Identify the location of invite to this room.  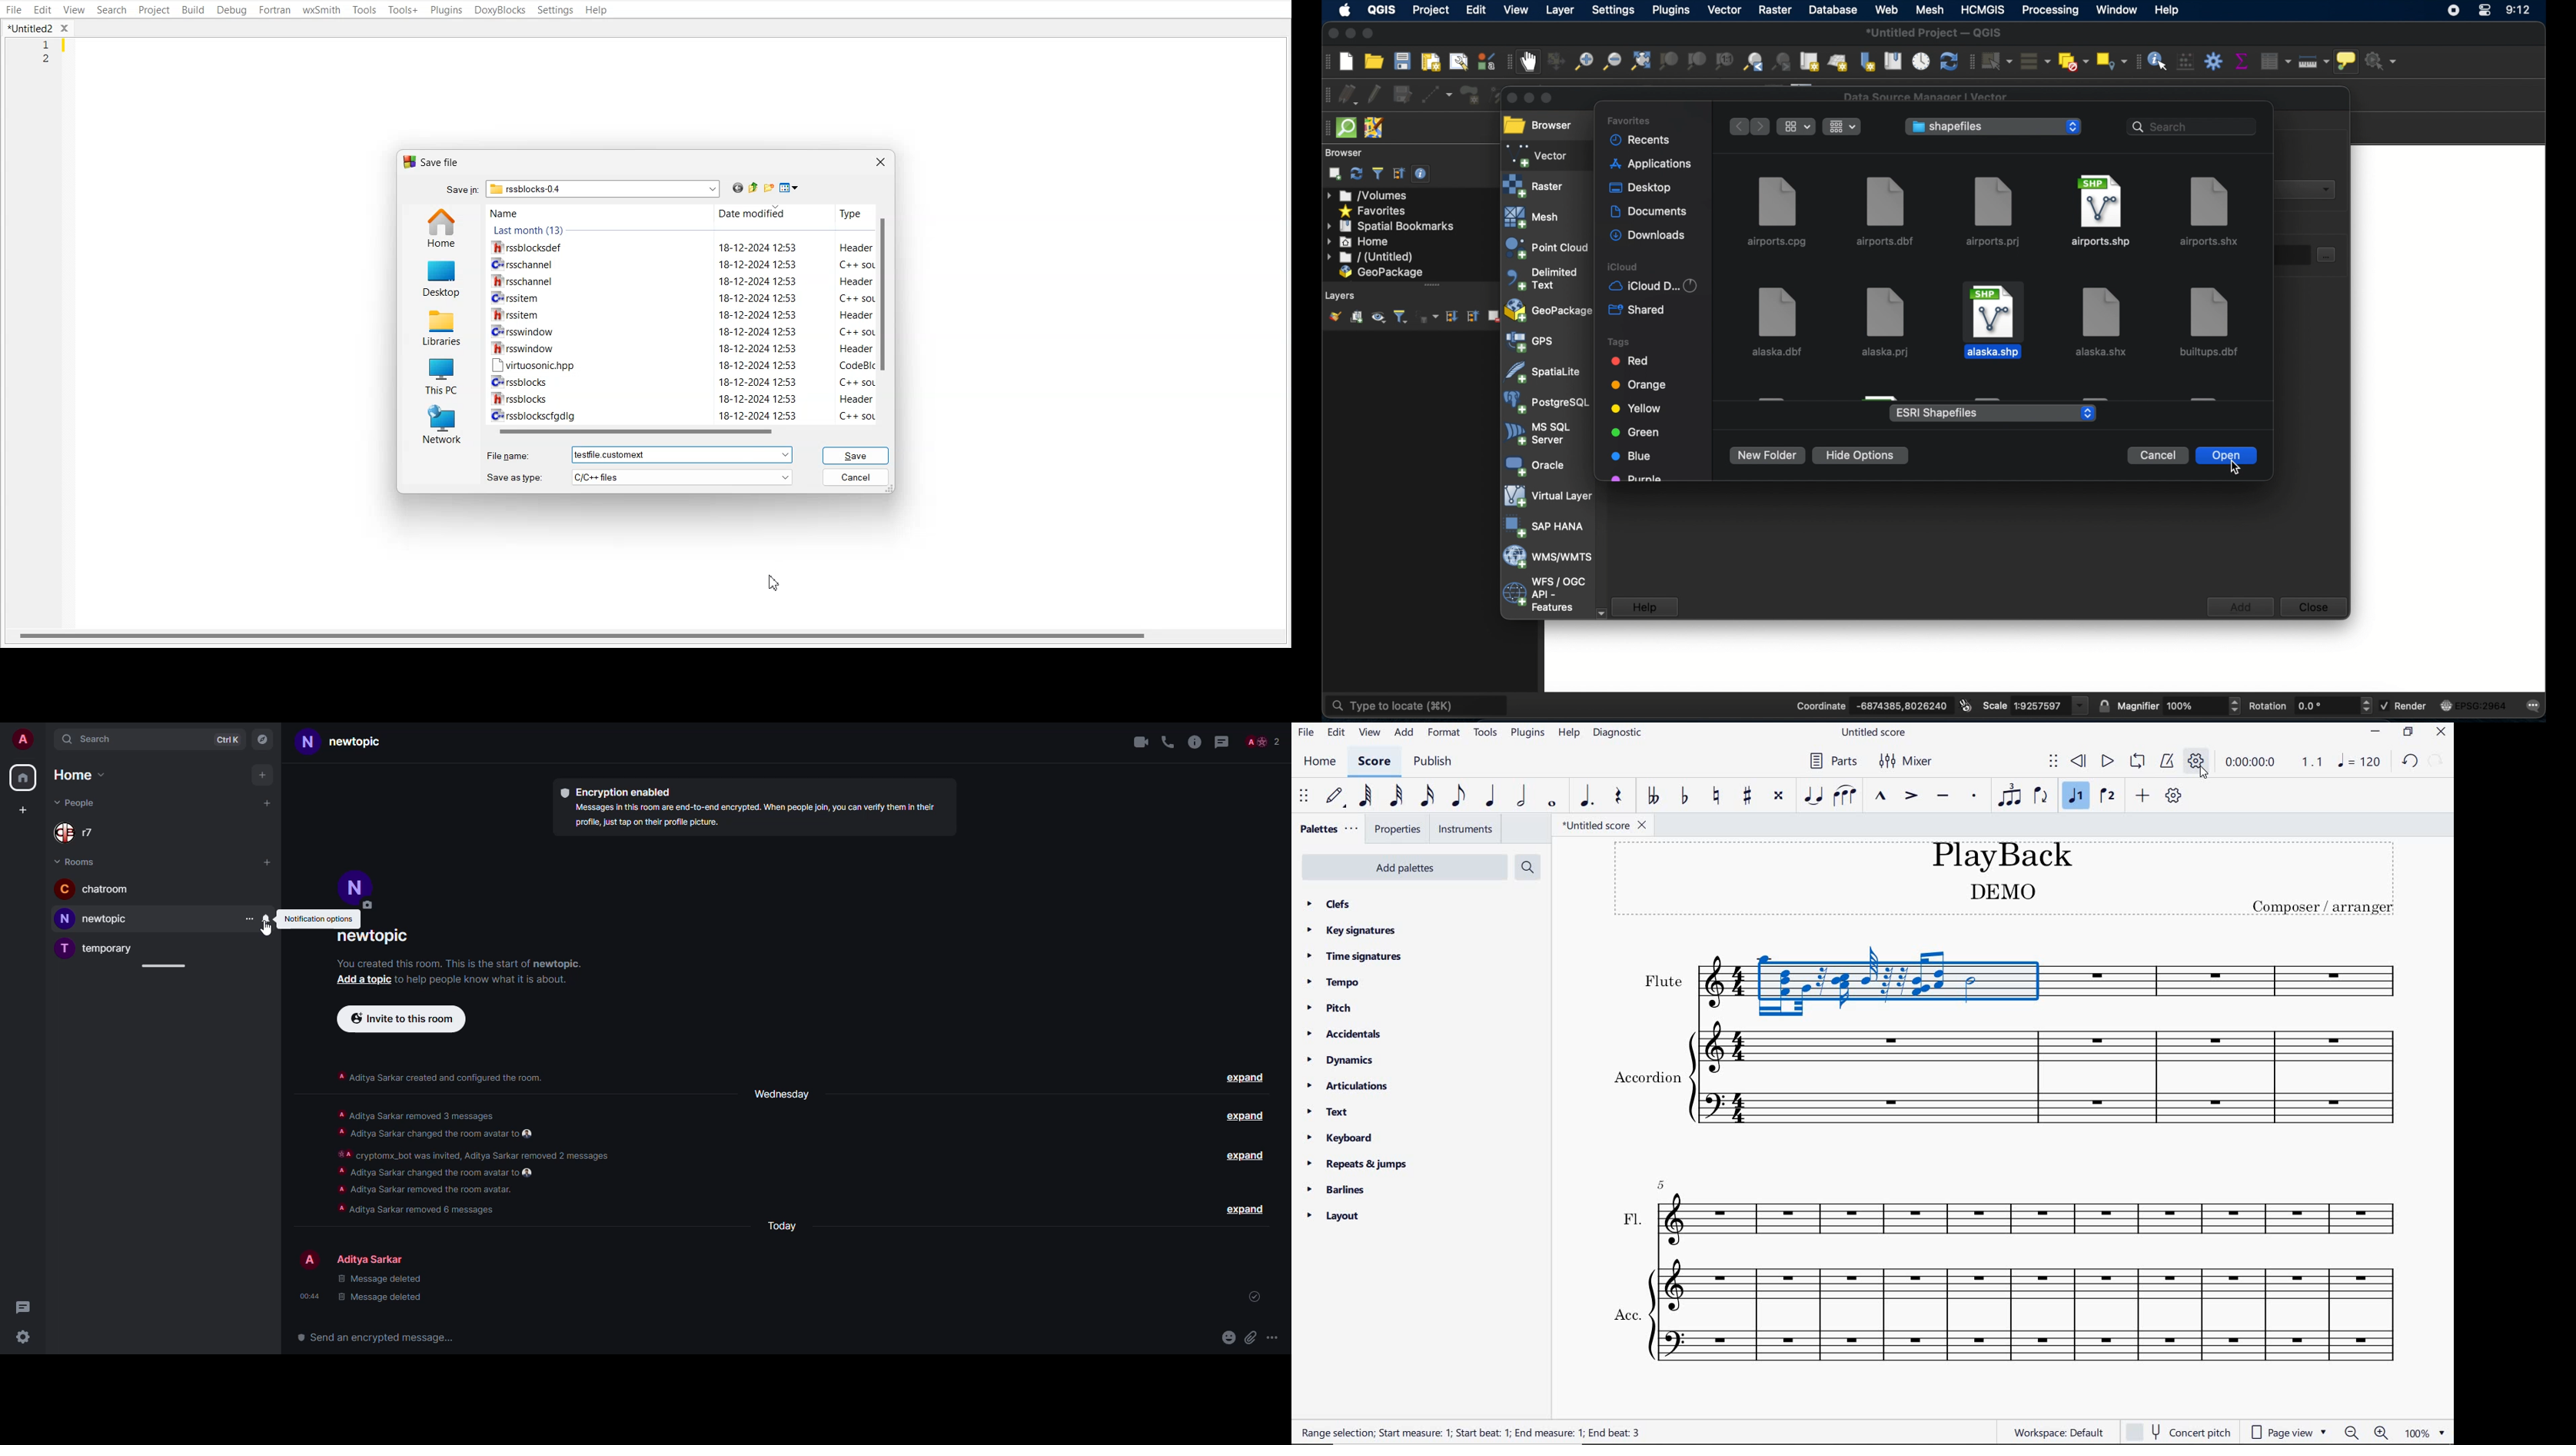
(397, 1019).